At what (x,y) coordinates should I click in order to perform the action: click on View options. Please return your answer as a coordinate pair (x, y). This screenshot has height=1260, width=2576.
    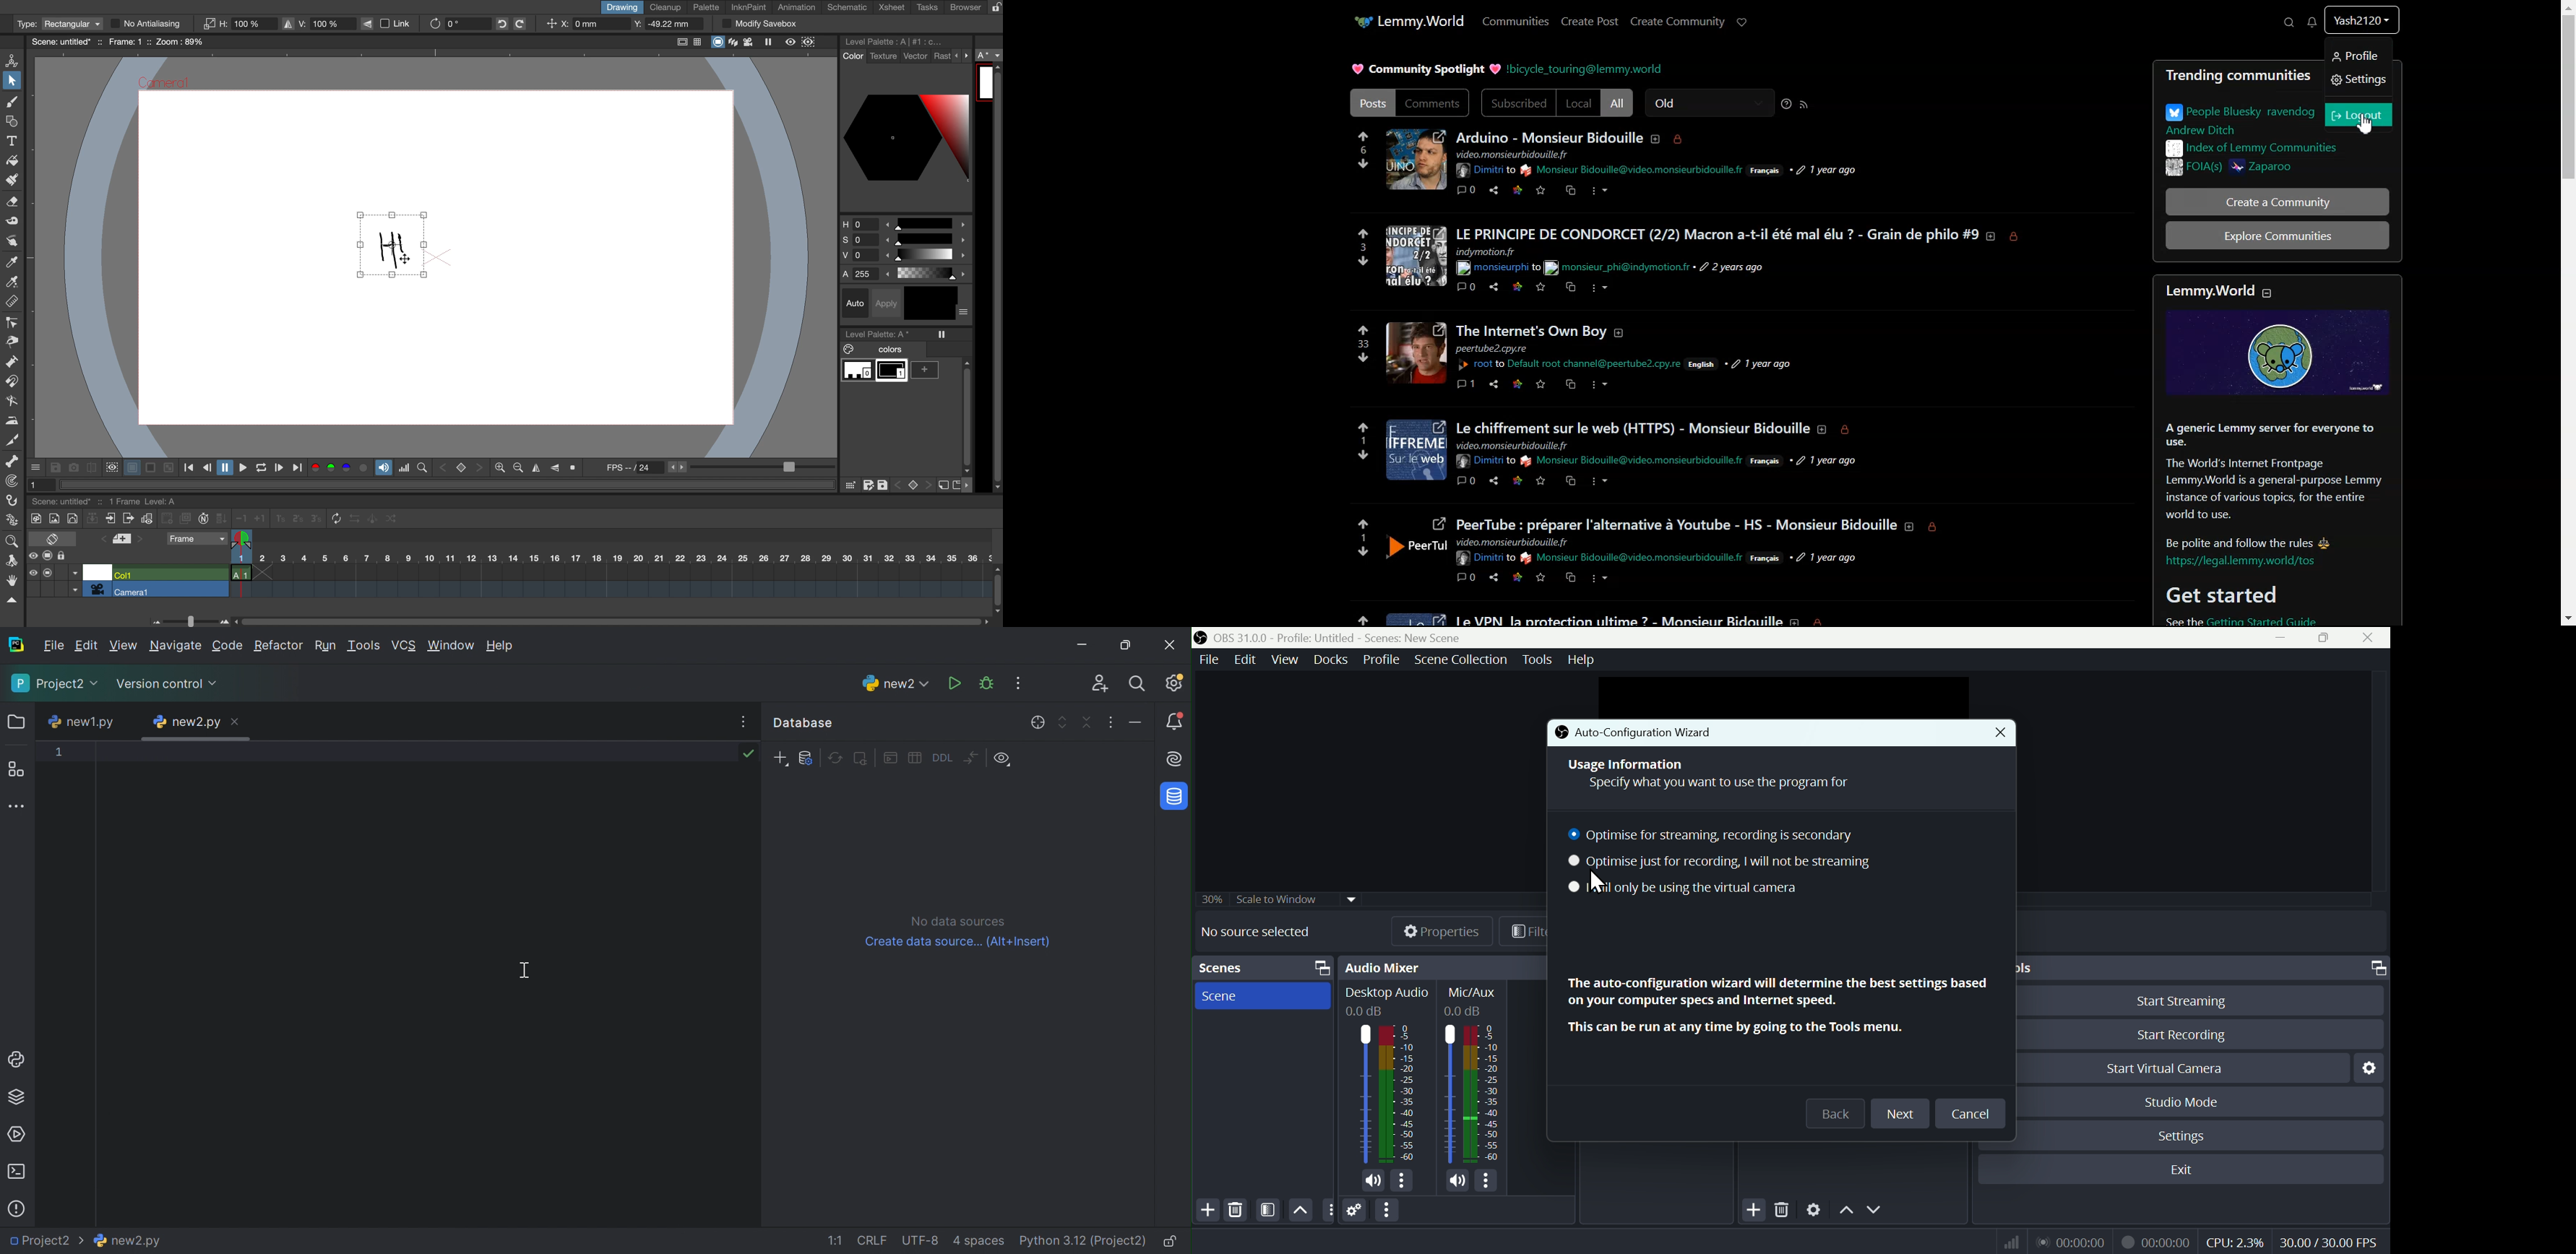
    Looking at the image, I should click on (1003, 759).